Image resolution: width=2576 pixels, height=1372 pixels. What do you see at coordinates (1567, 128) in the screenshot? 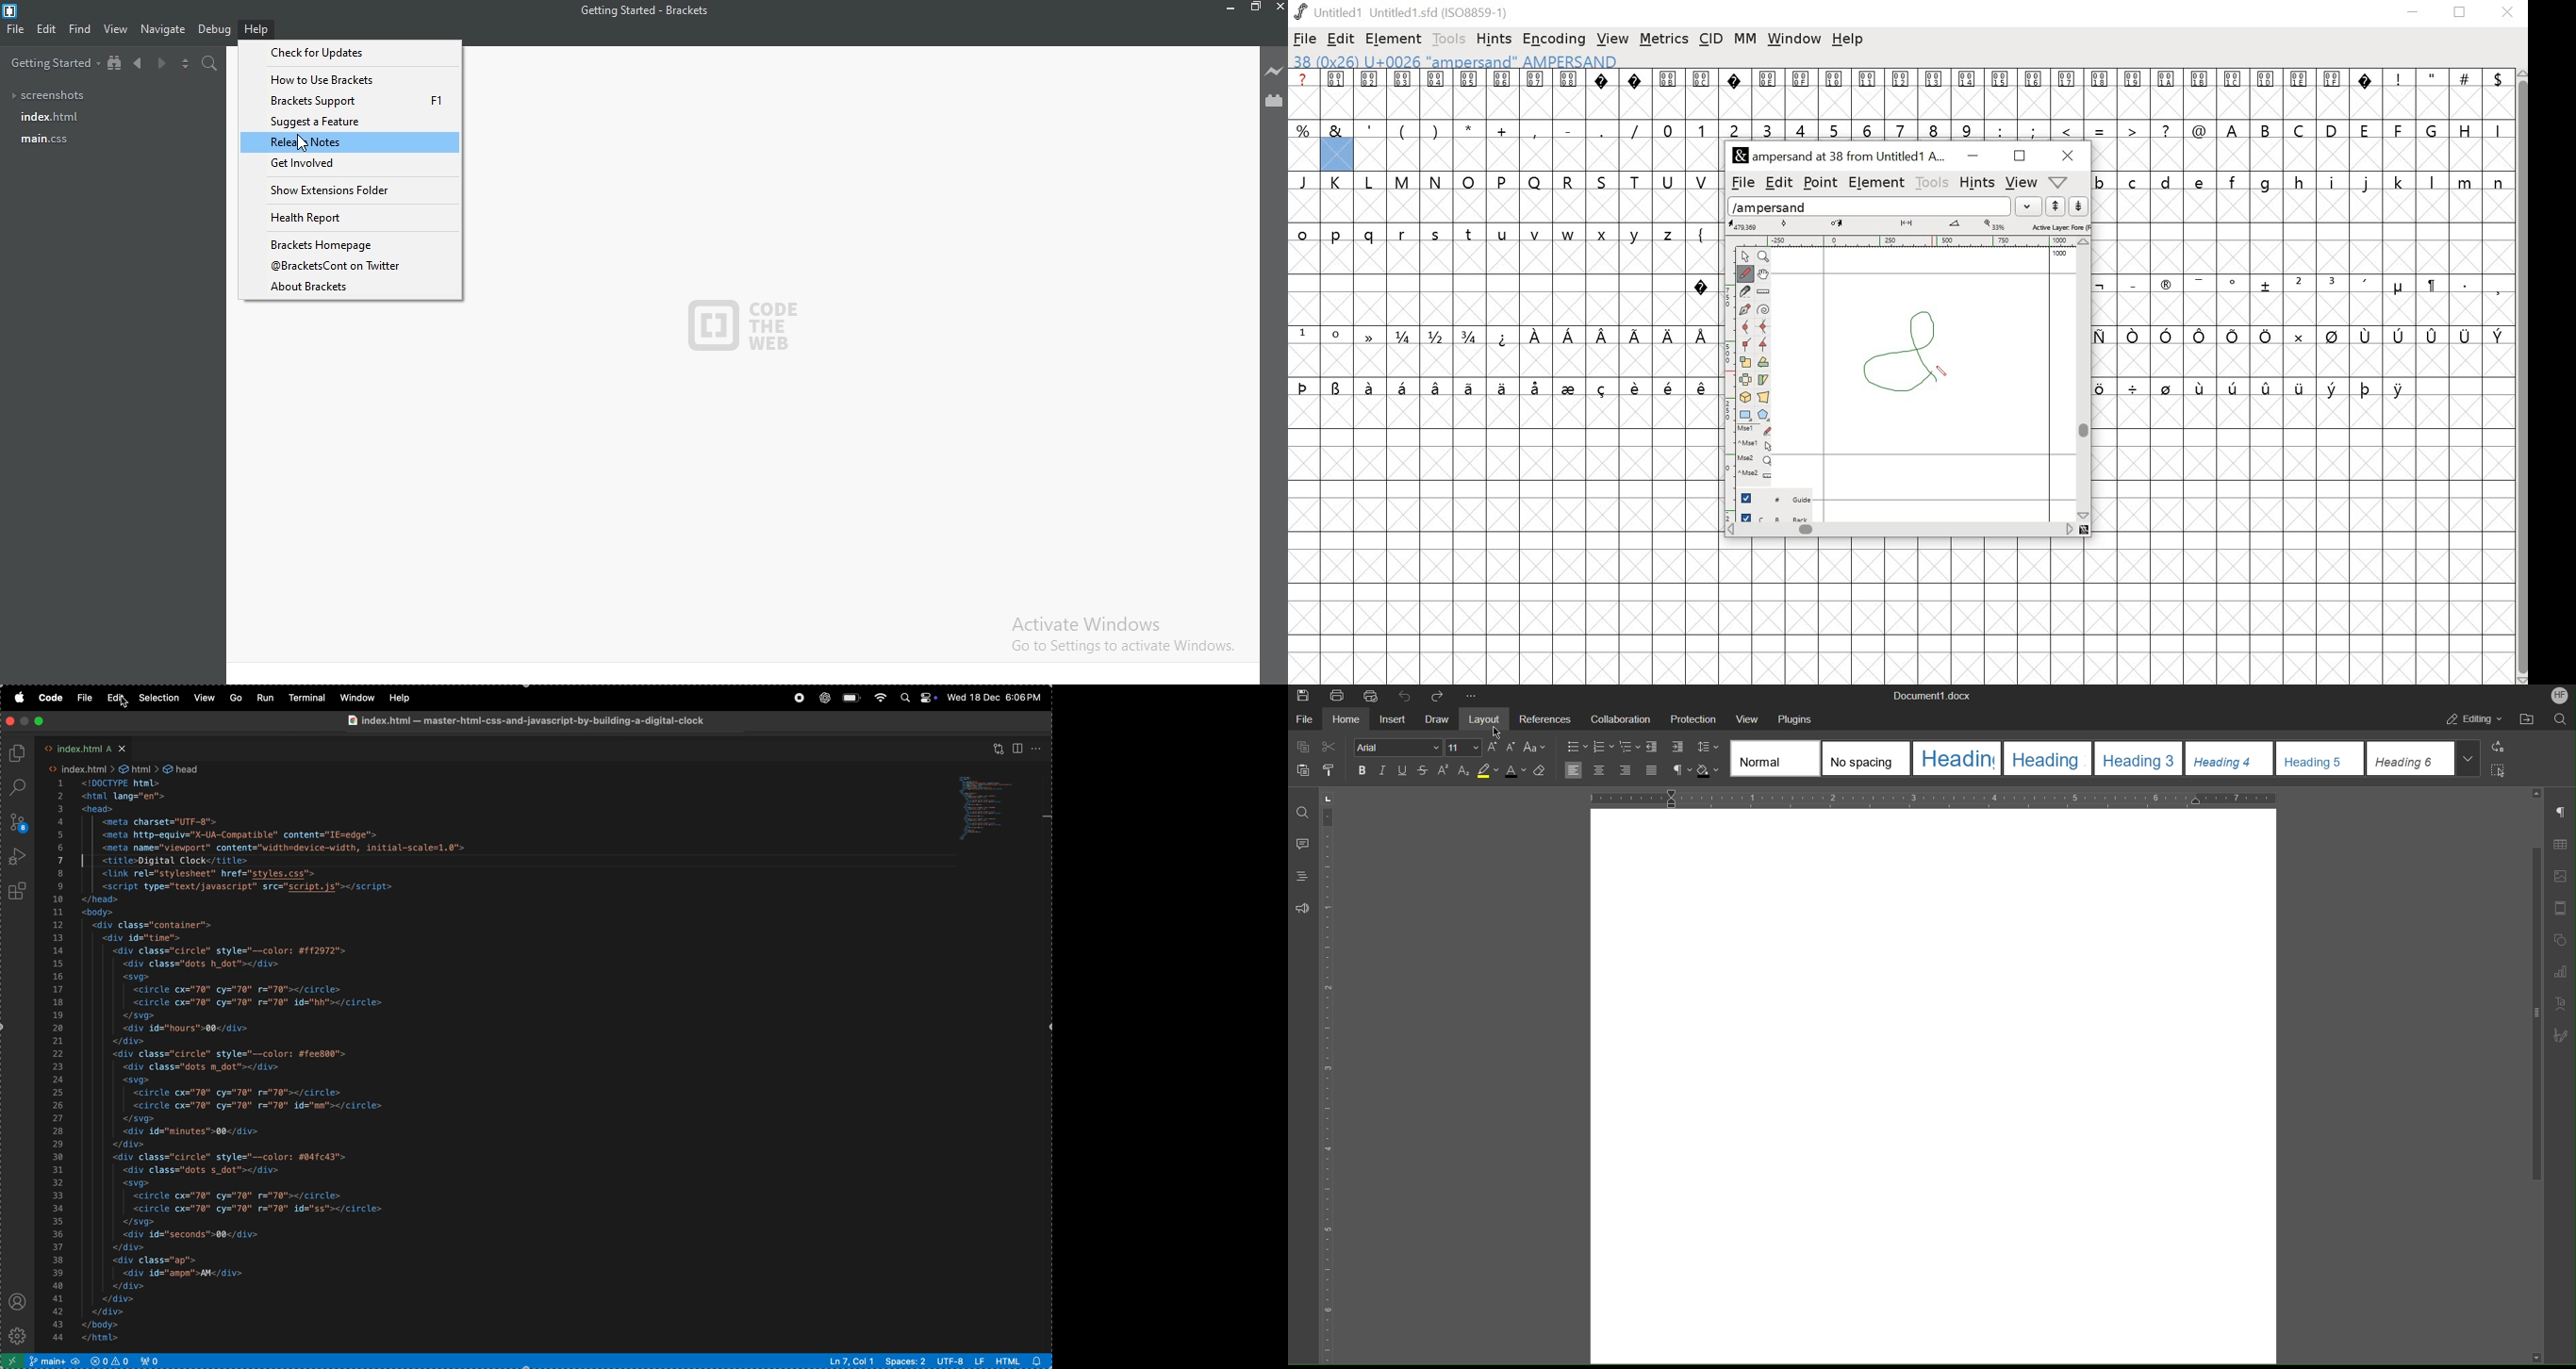
I see `-` at bounding box center [1567, 128].